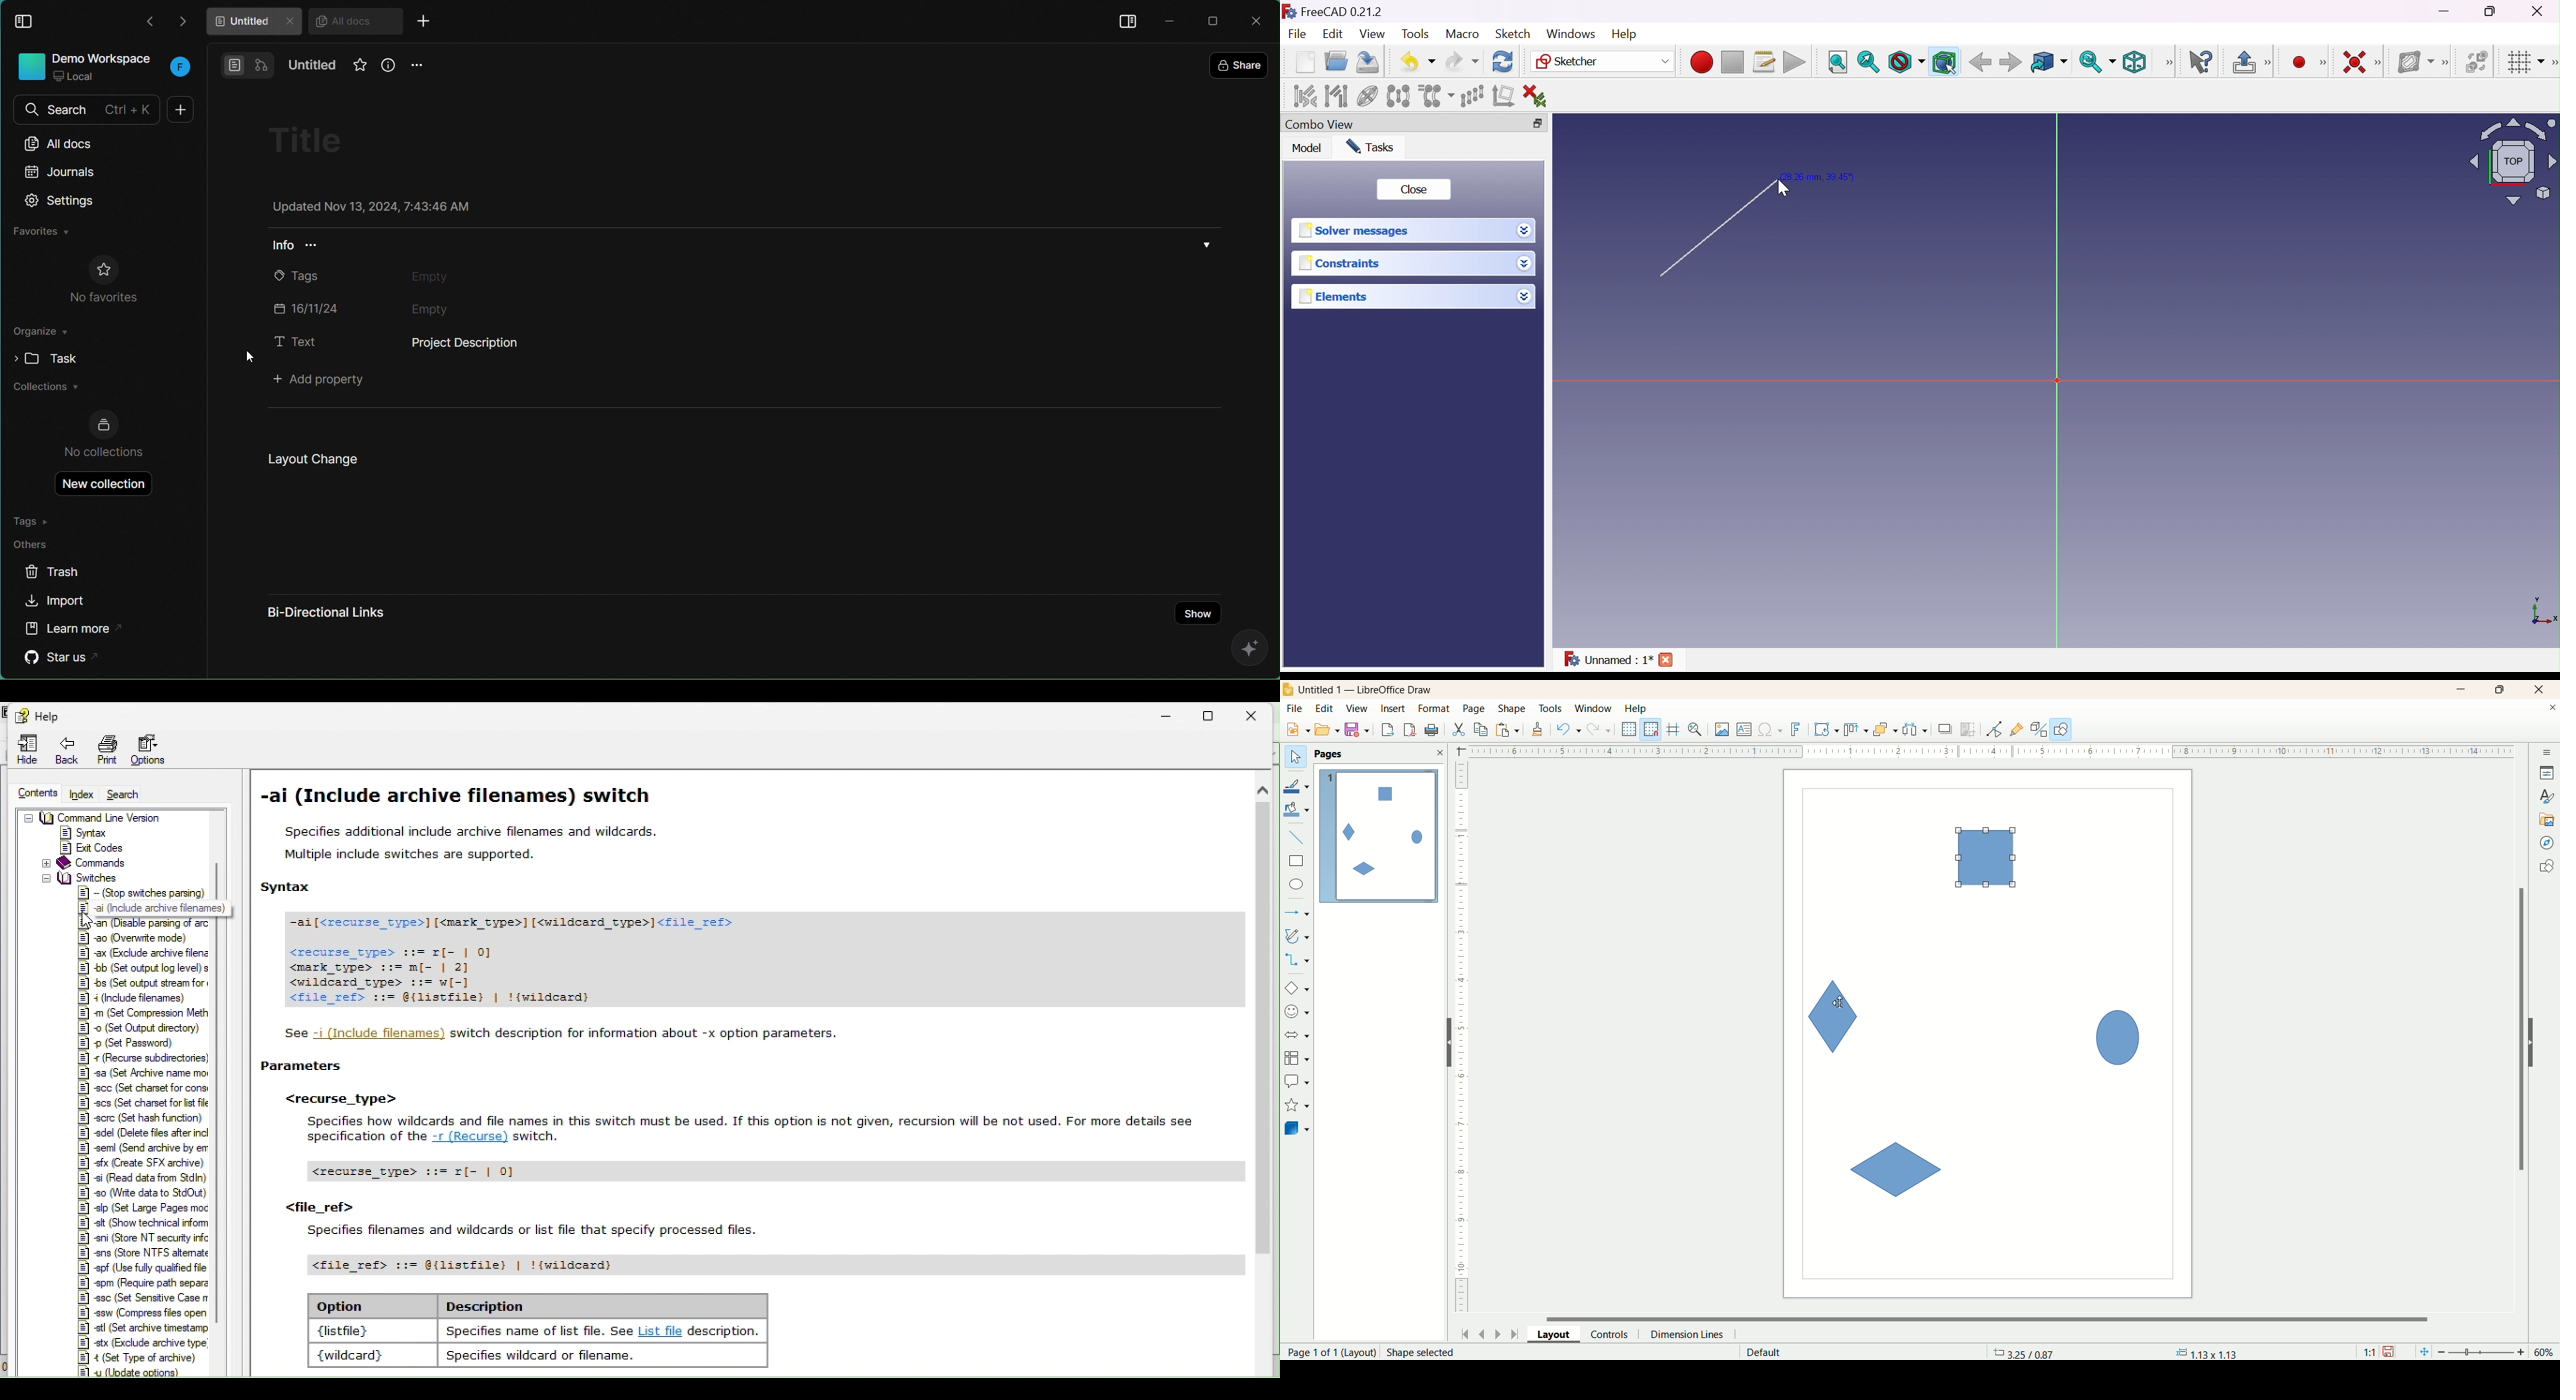  What do you see at coordinates (1259, 21) in the screenshot?
I see `x` at bounding box center [1259, 21].